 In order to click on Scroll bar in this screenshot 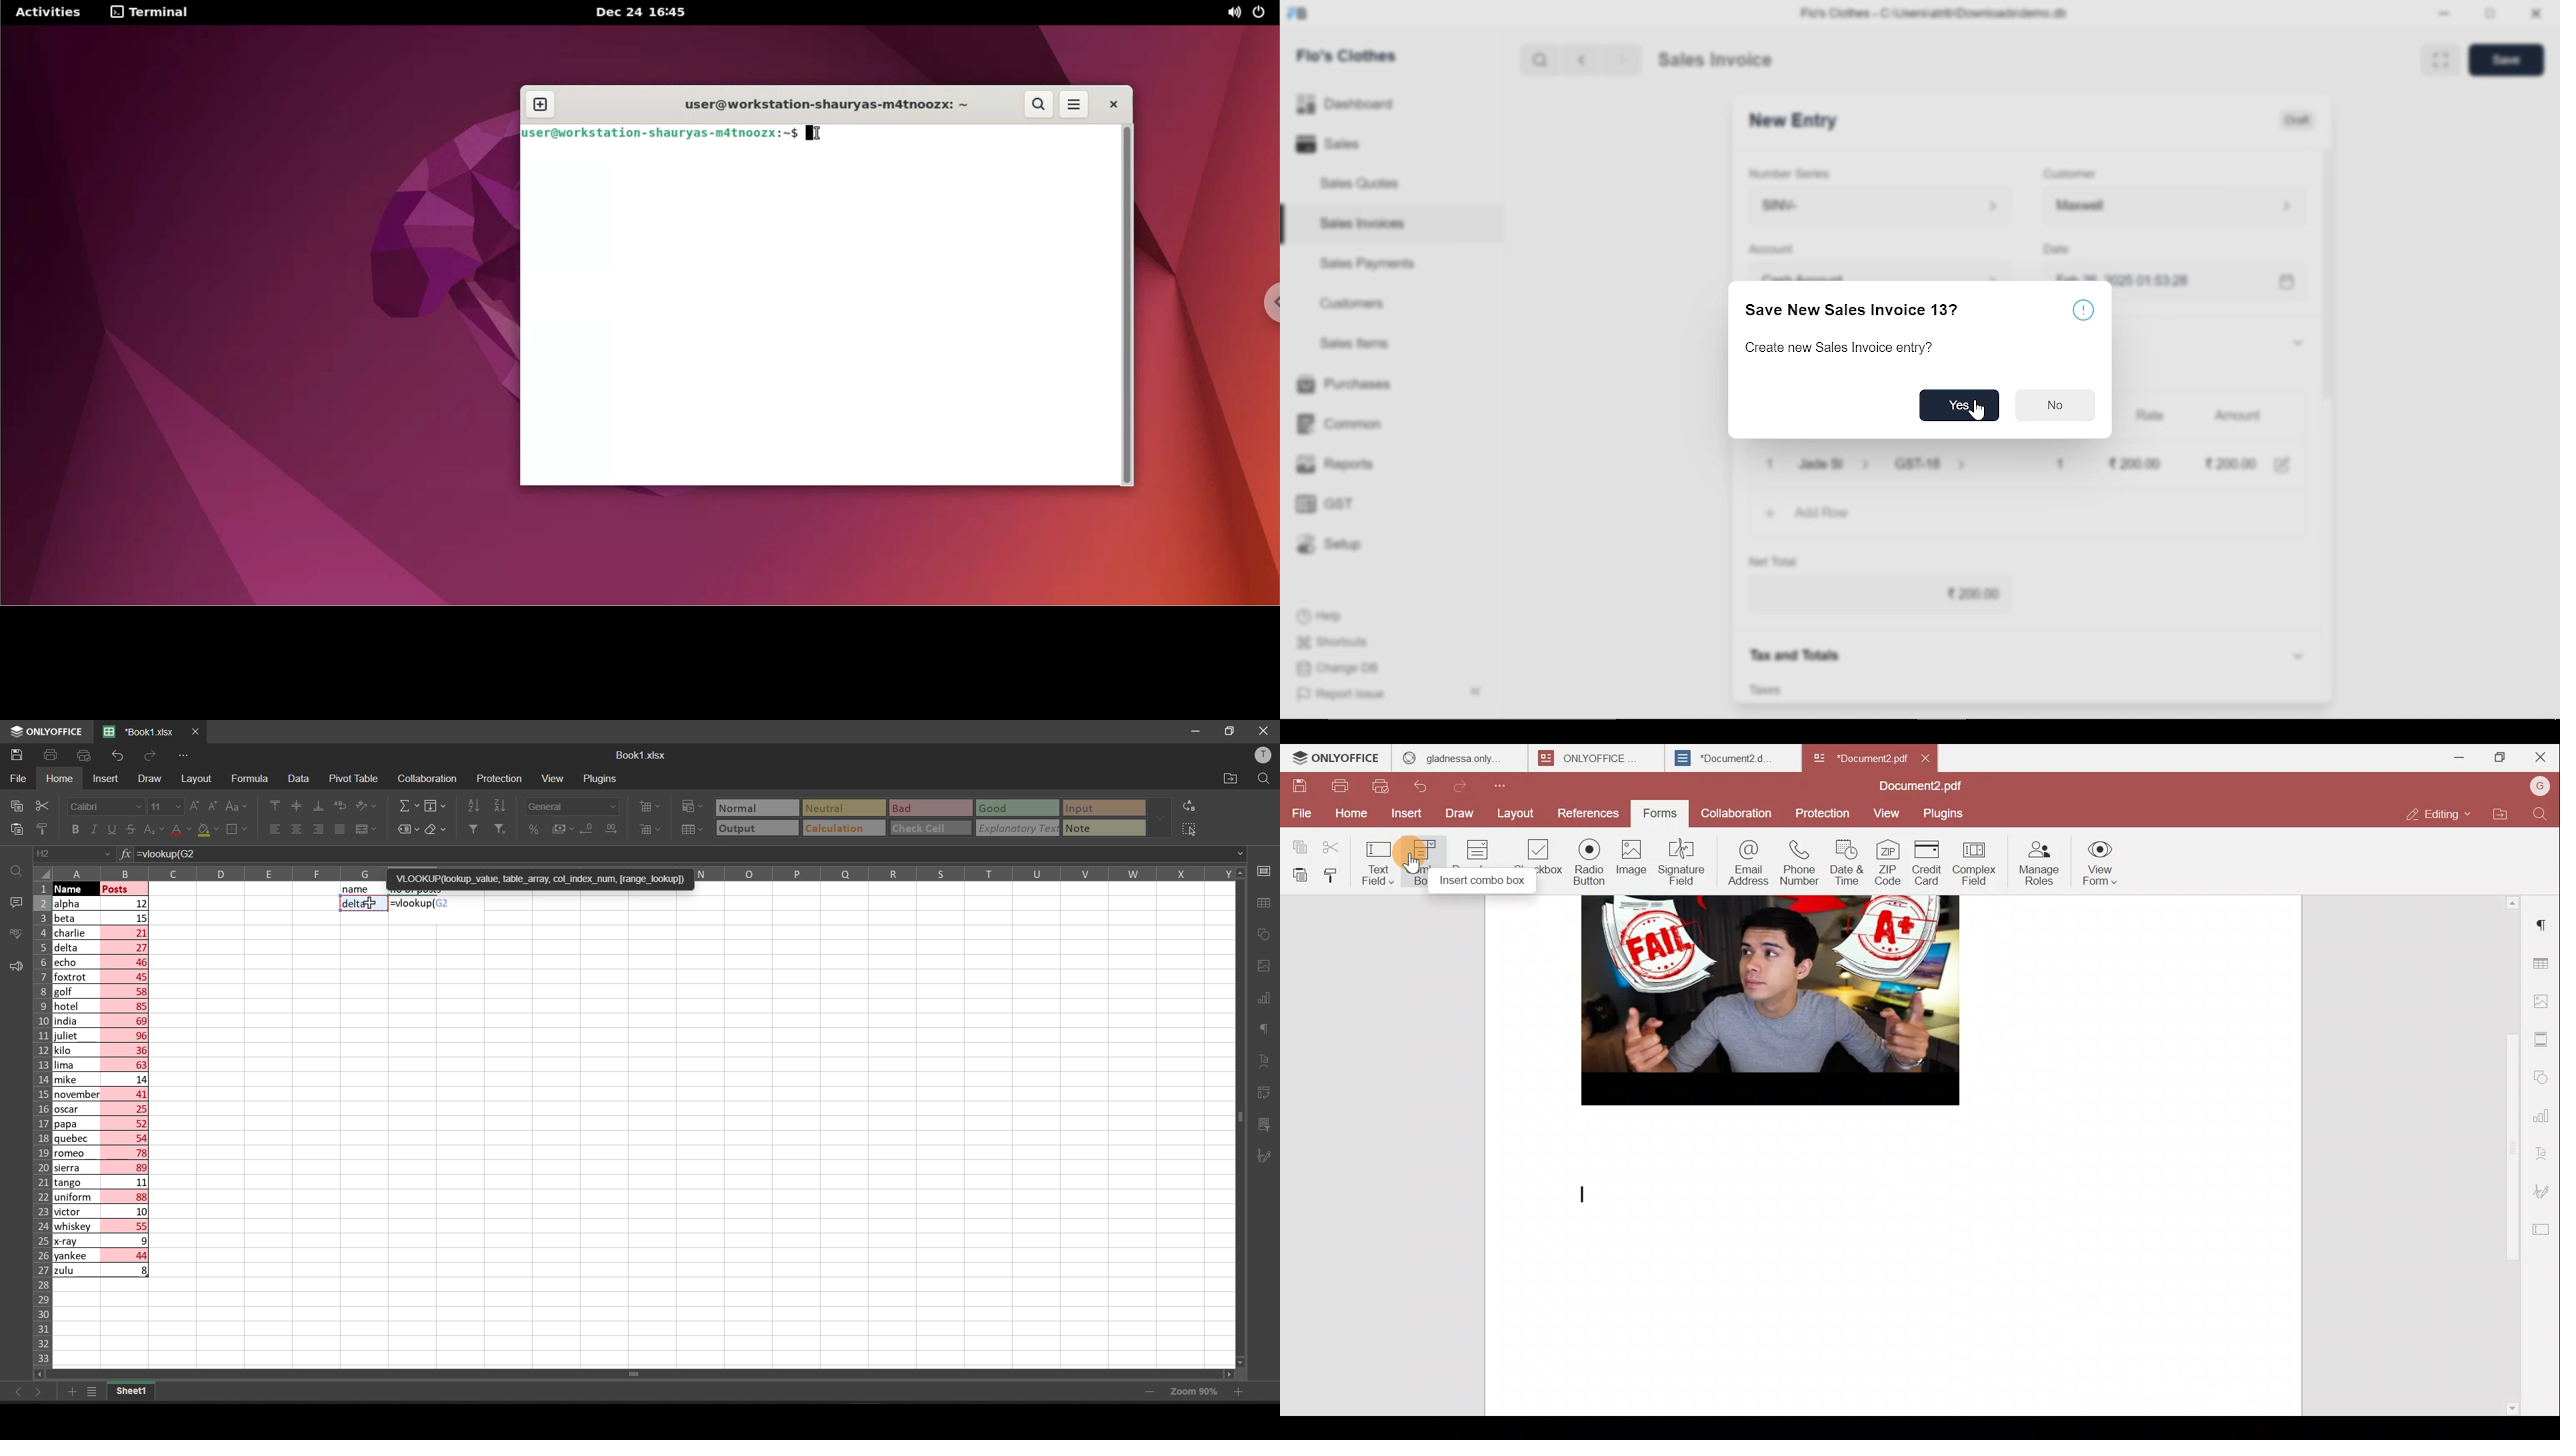, I will do `click(2508, 1155)`.